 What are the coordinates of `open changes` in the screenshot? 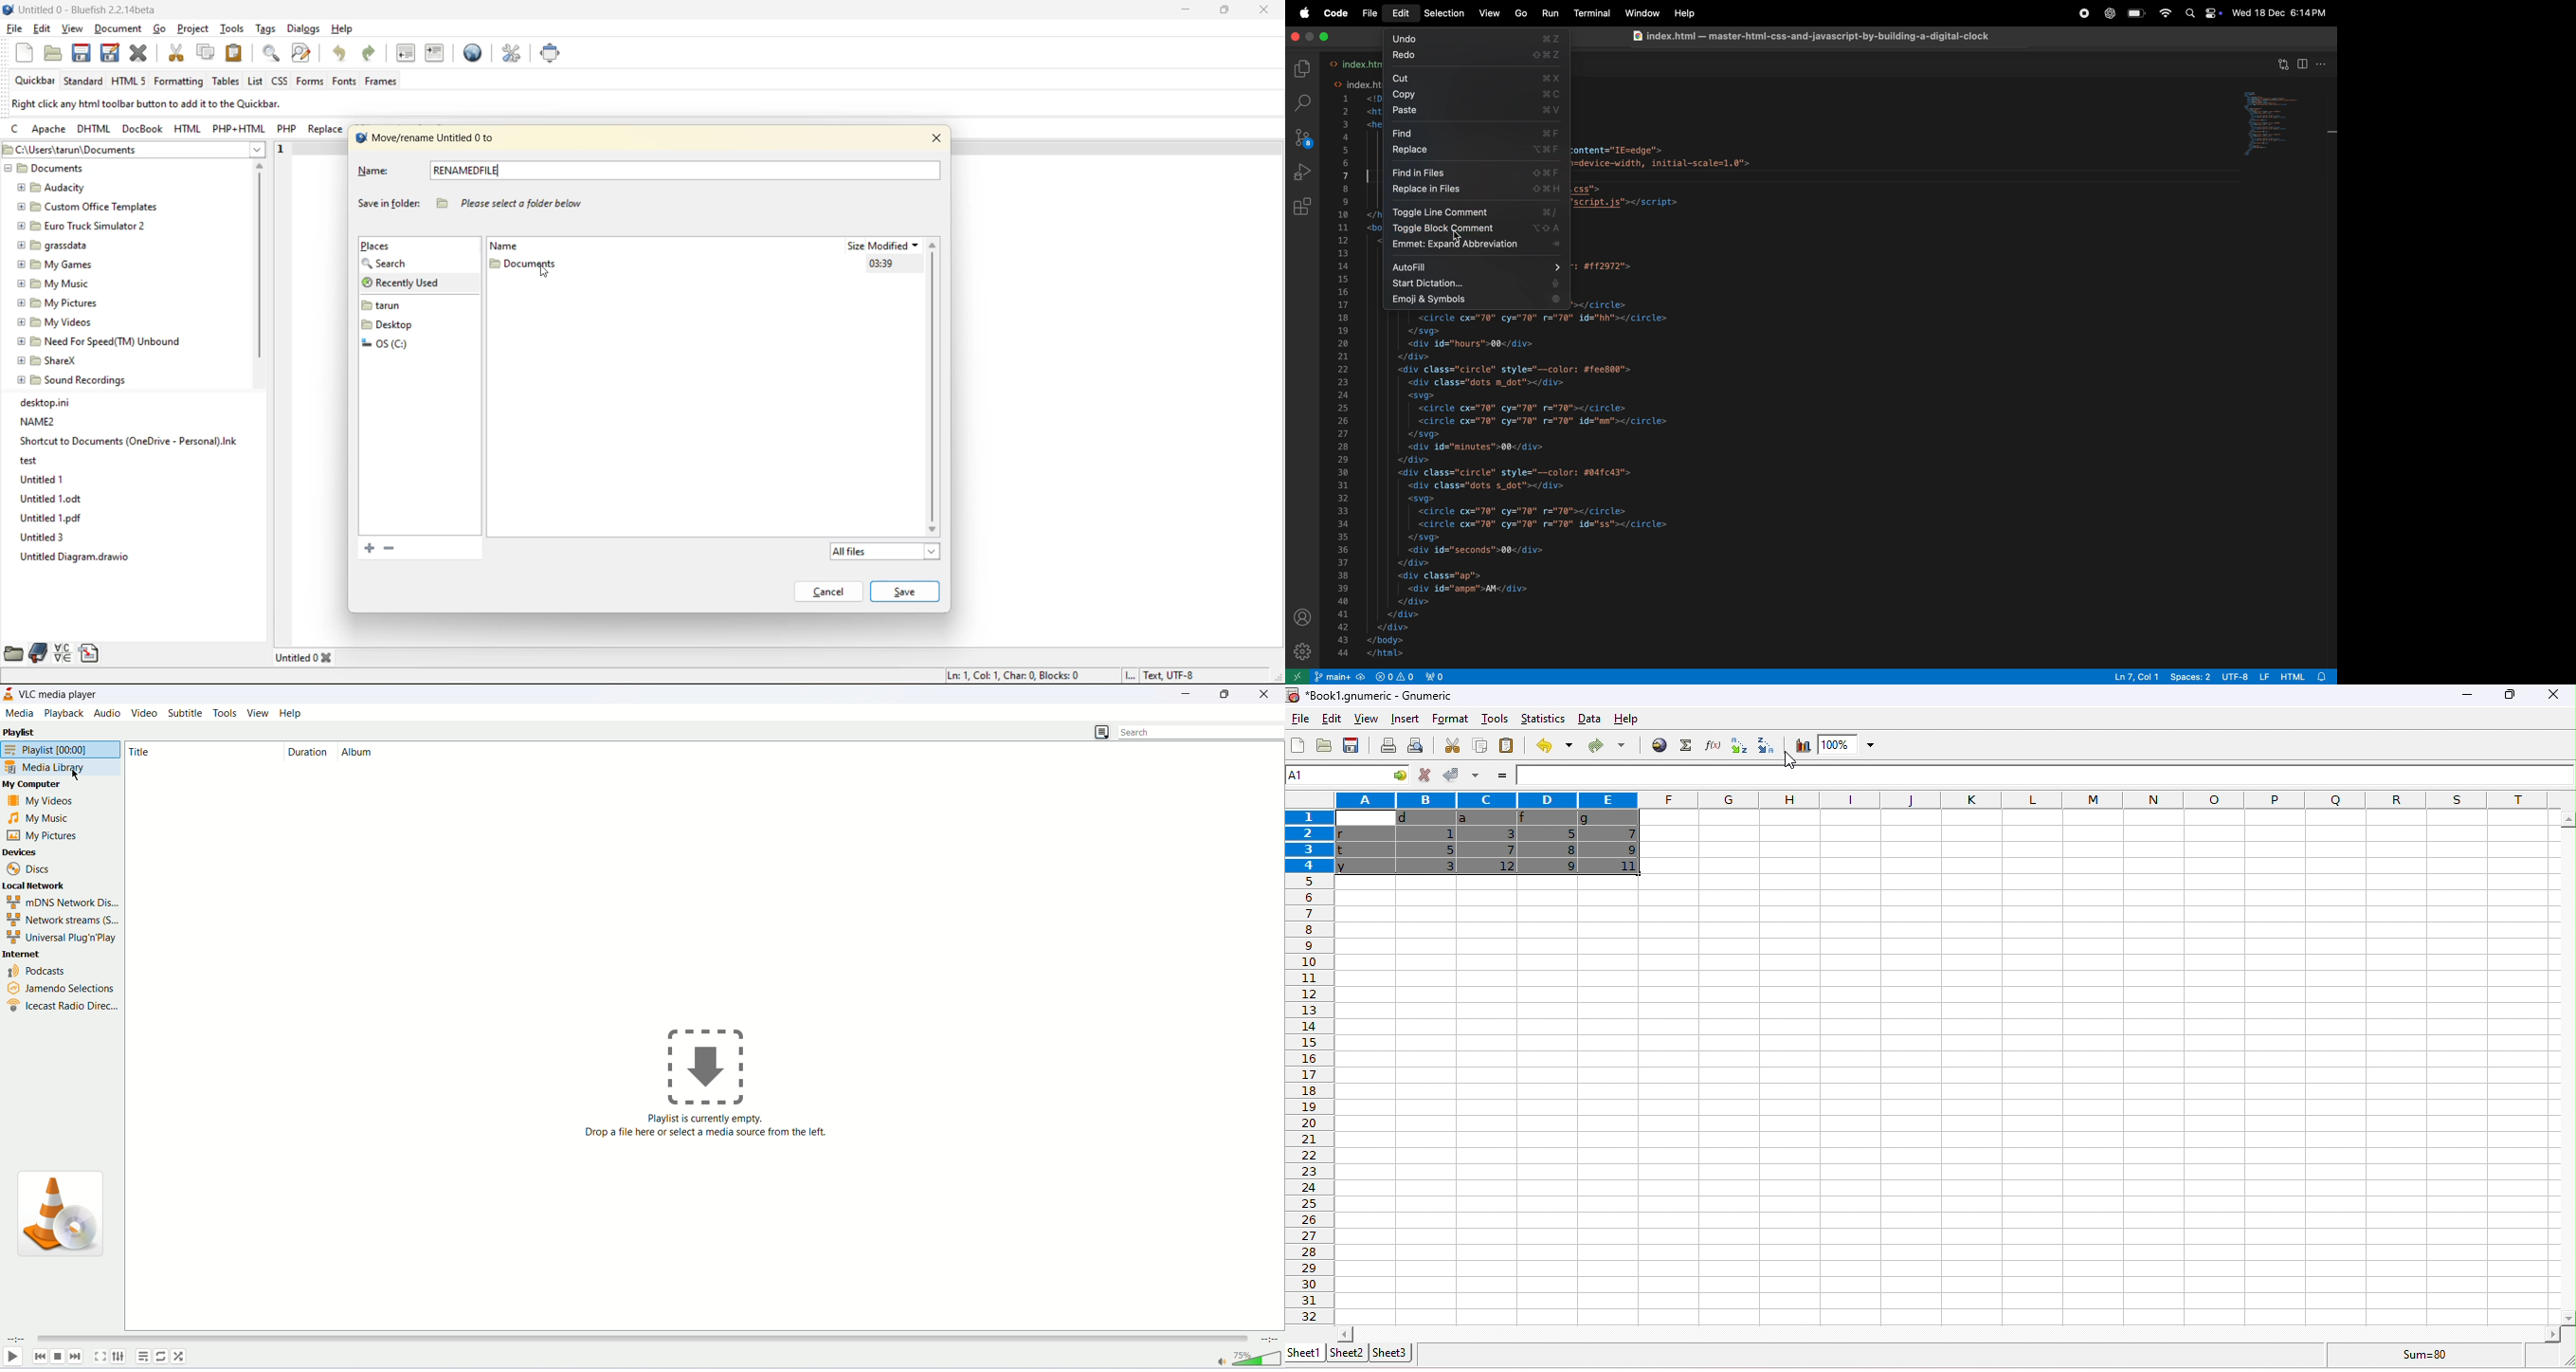 It's located at (2285, 61).